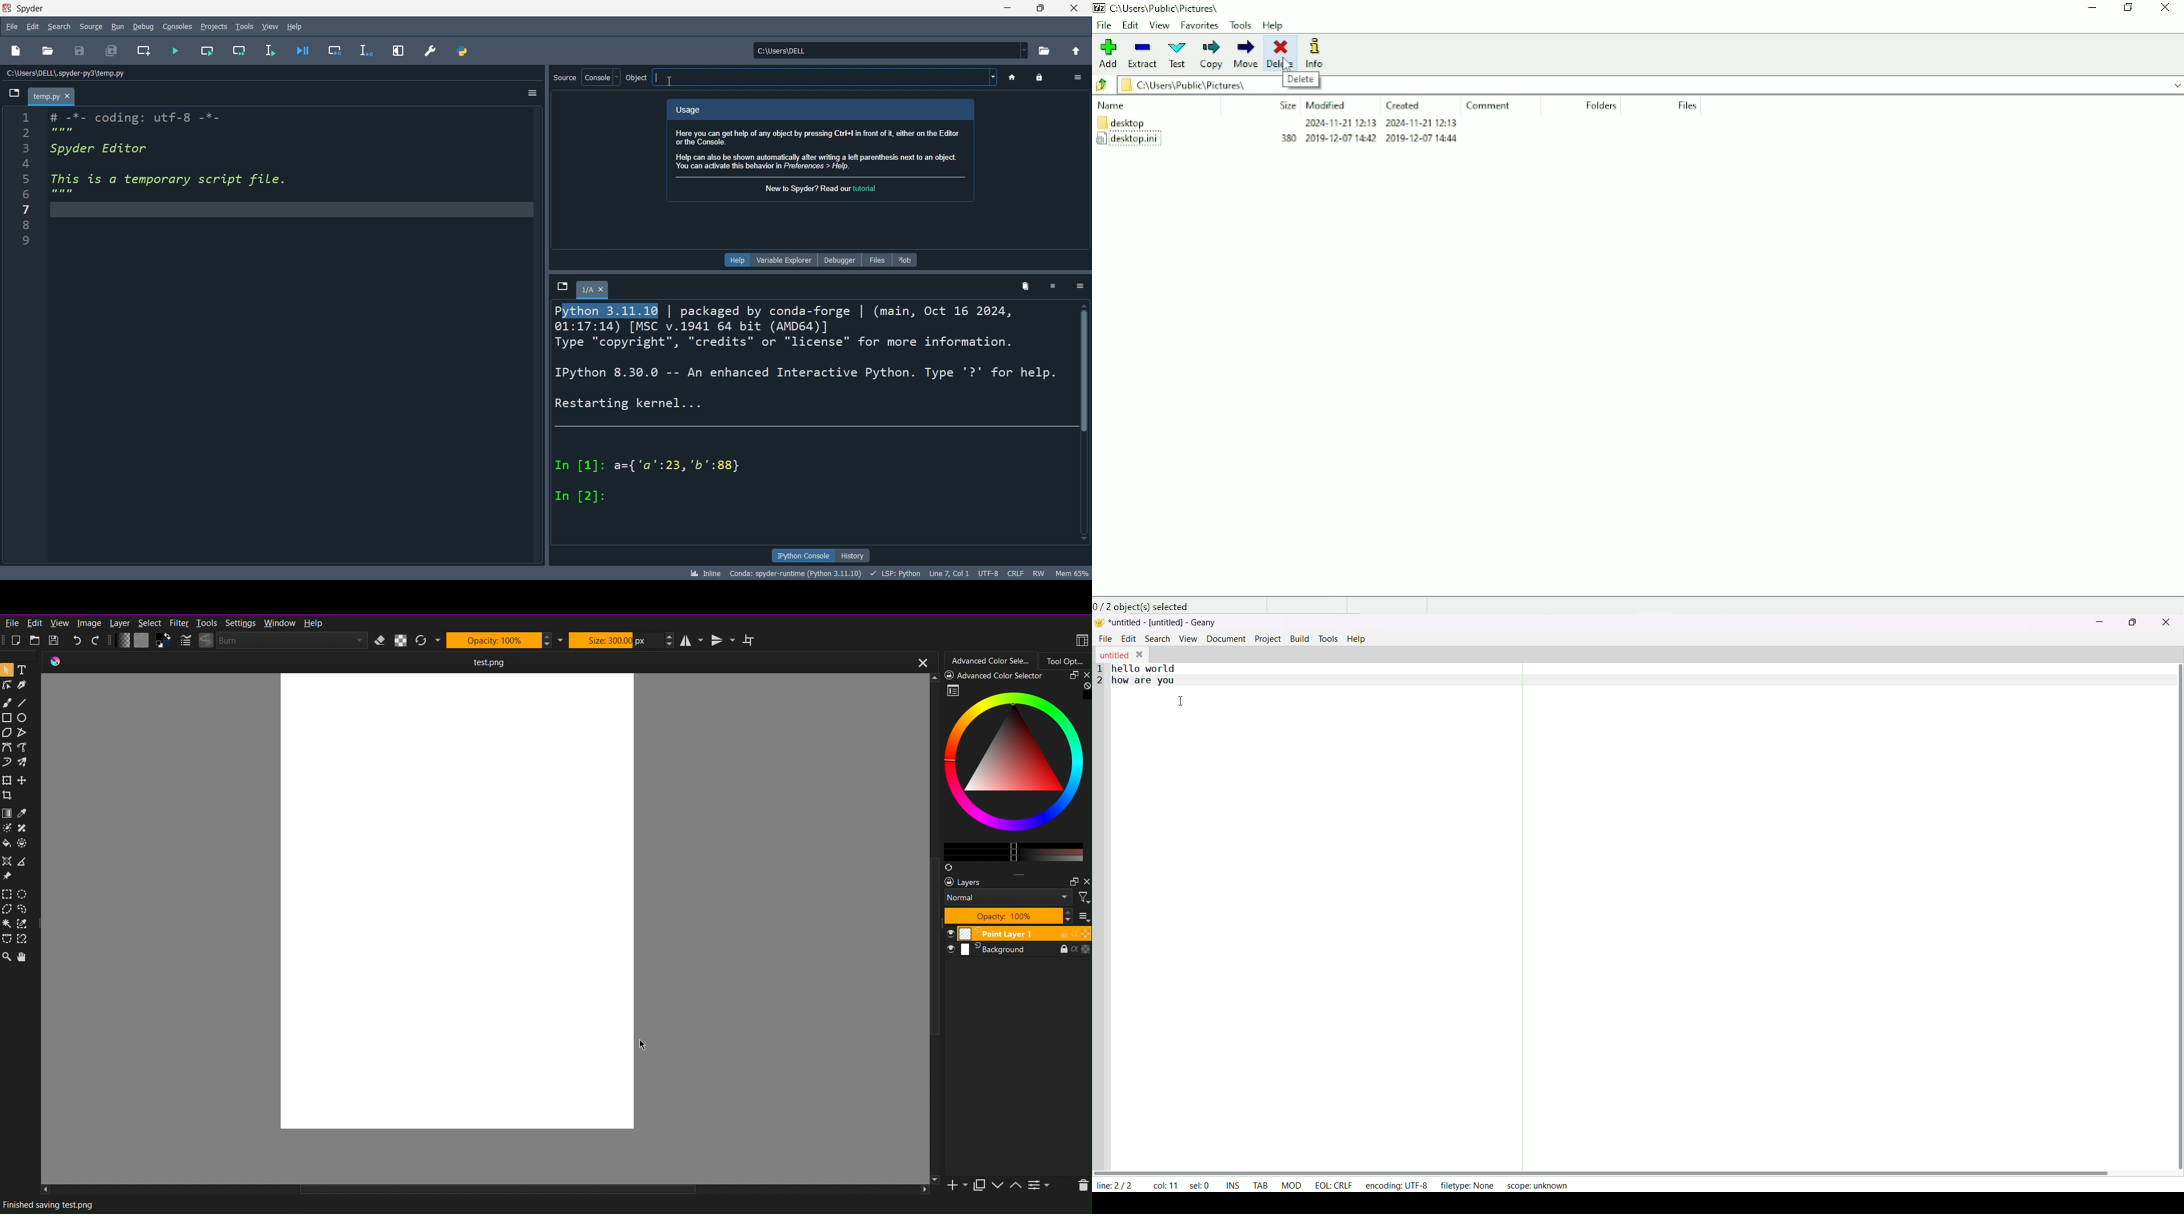 The height and width of the screenshot is (1232, 2184). Describe the element at coordinates (295, 25) in the screenshot. I see `help` at that location.